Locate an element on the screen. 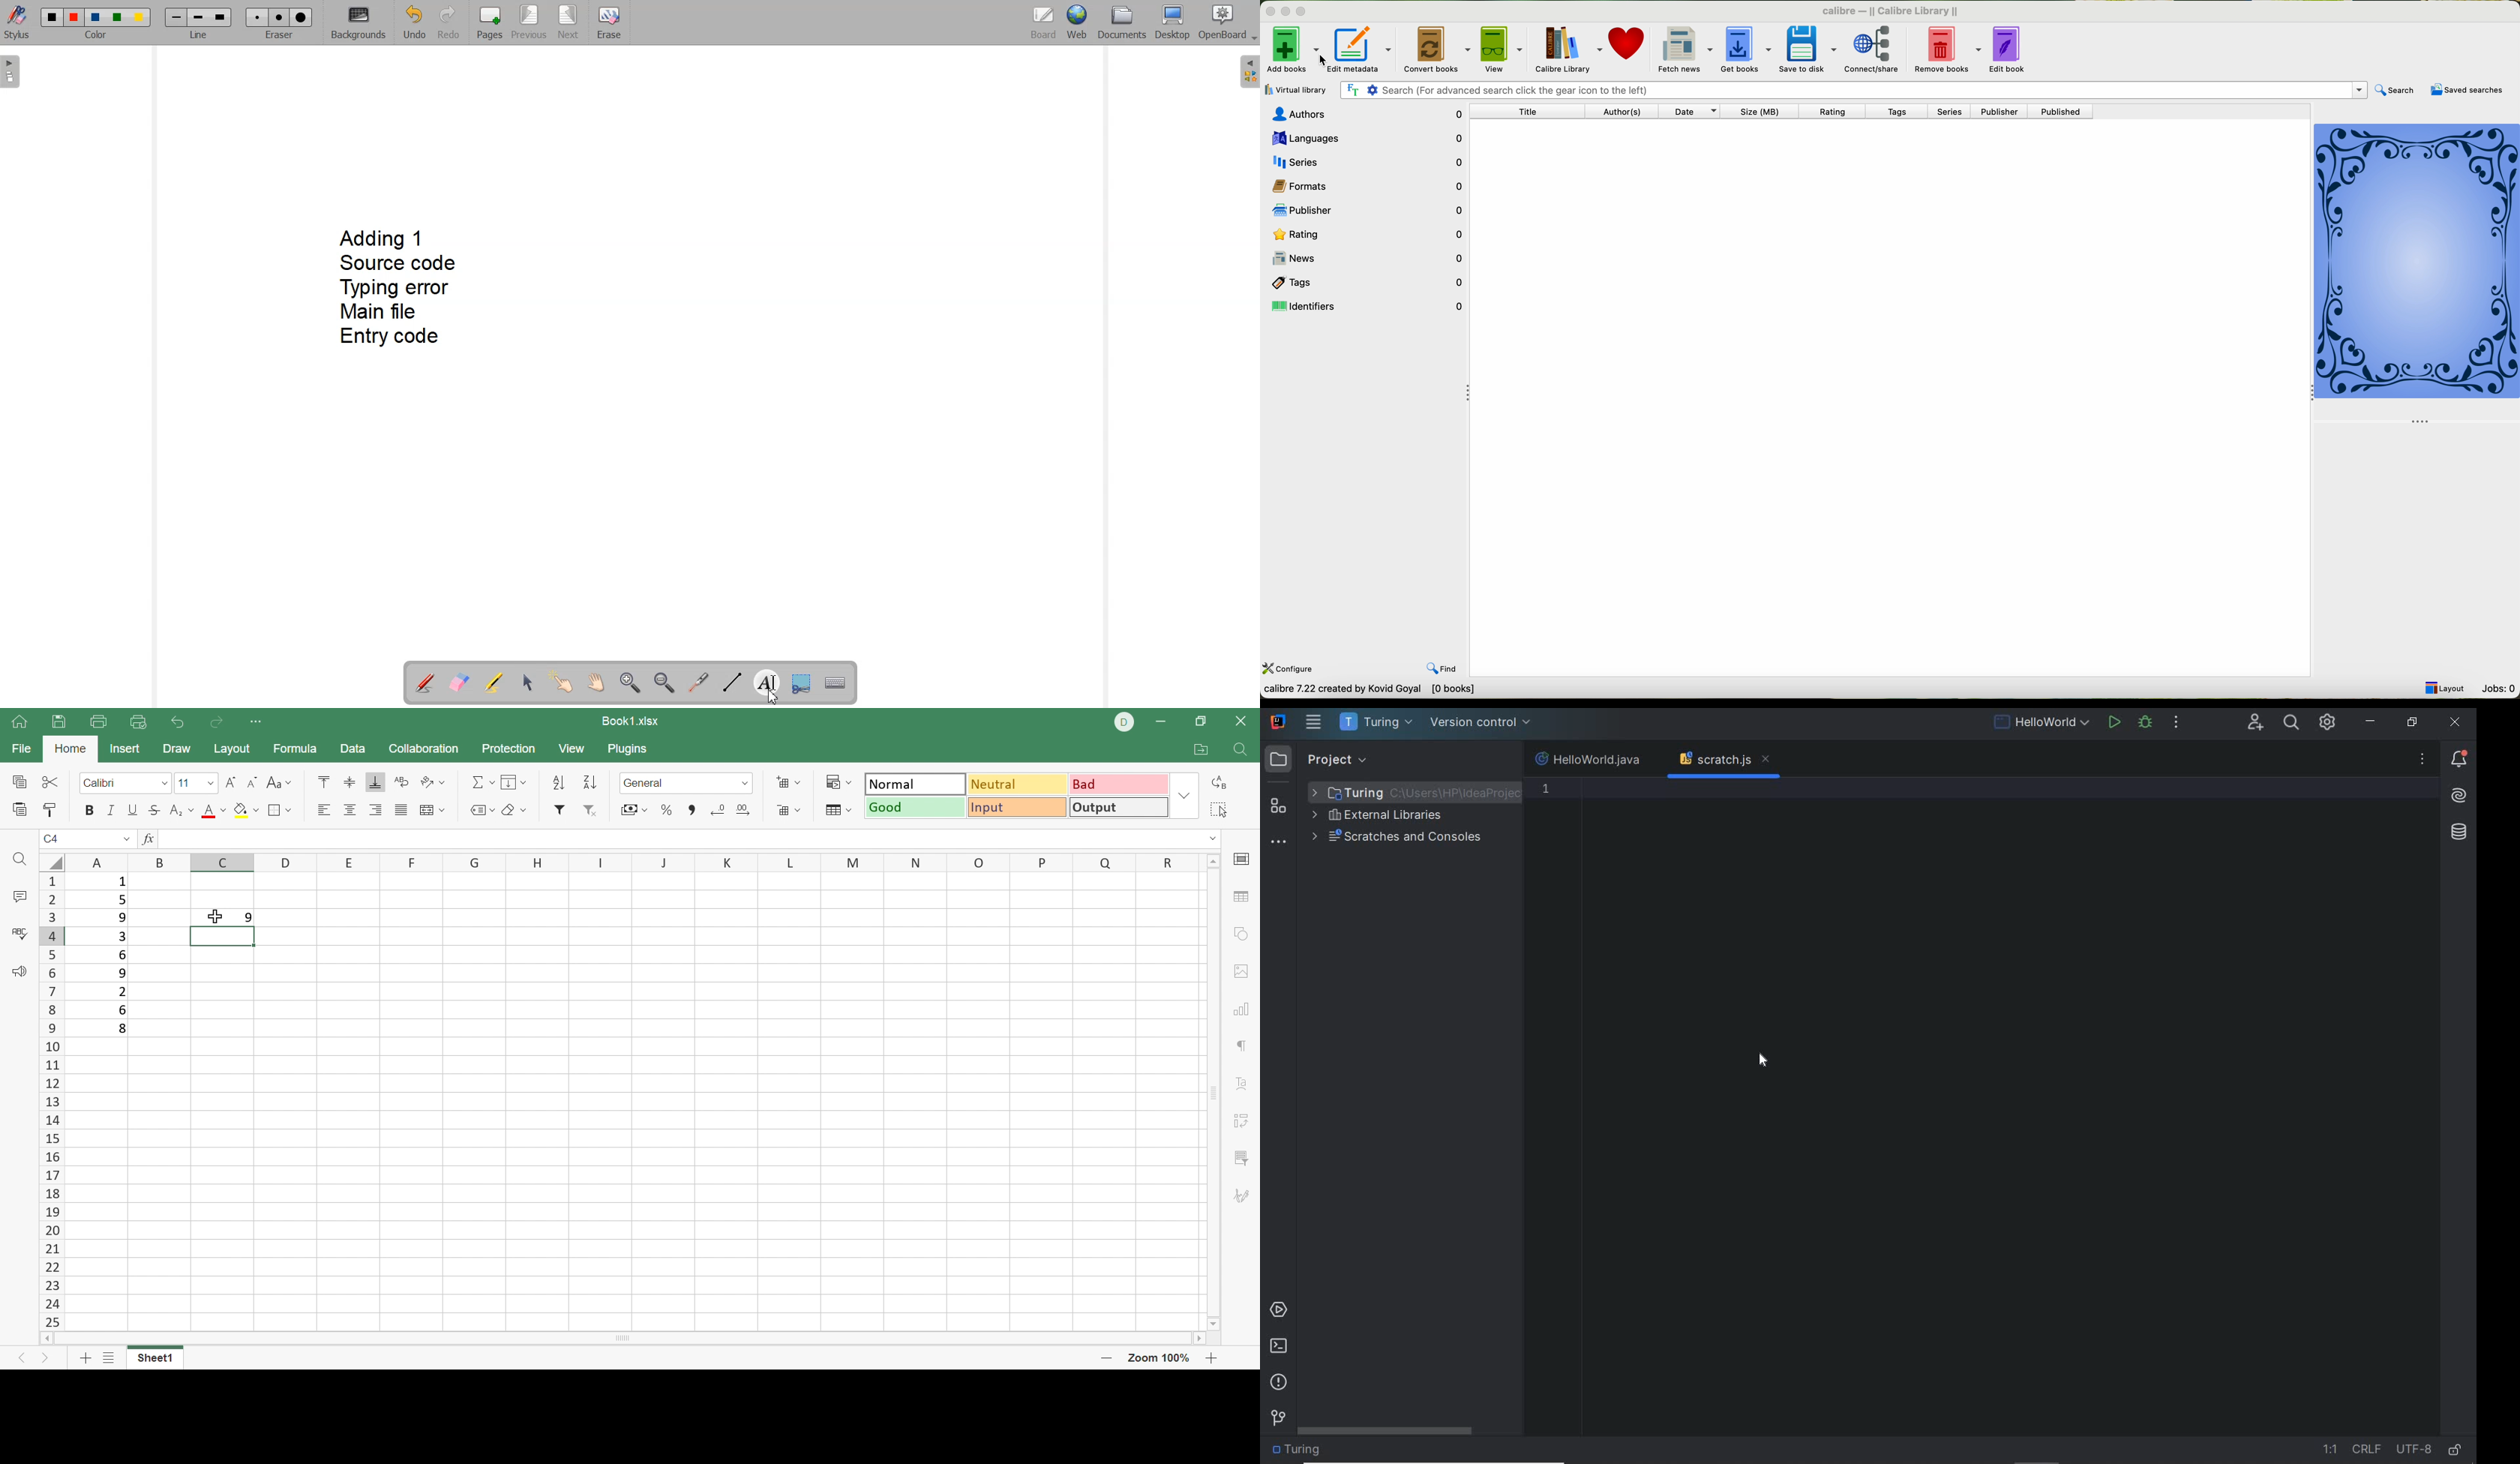 The image size is (2520, 1484). size is located at coordinates (1766, 111).